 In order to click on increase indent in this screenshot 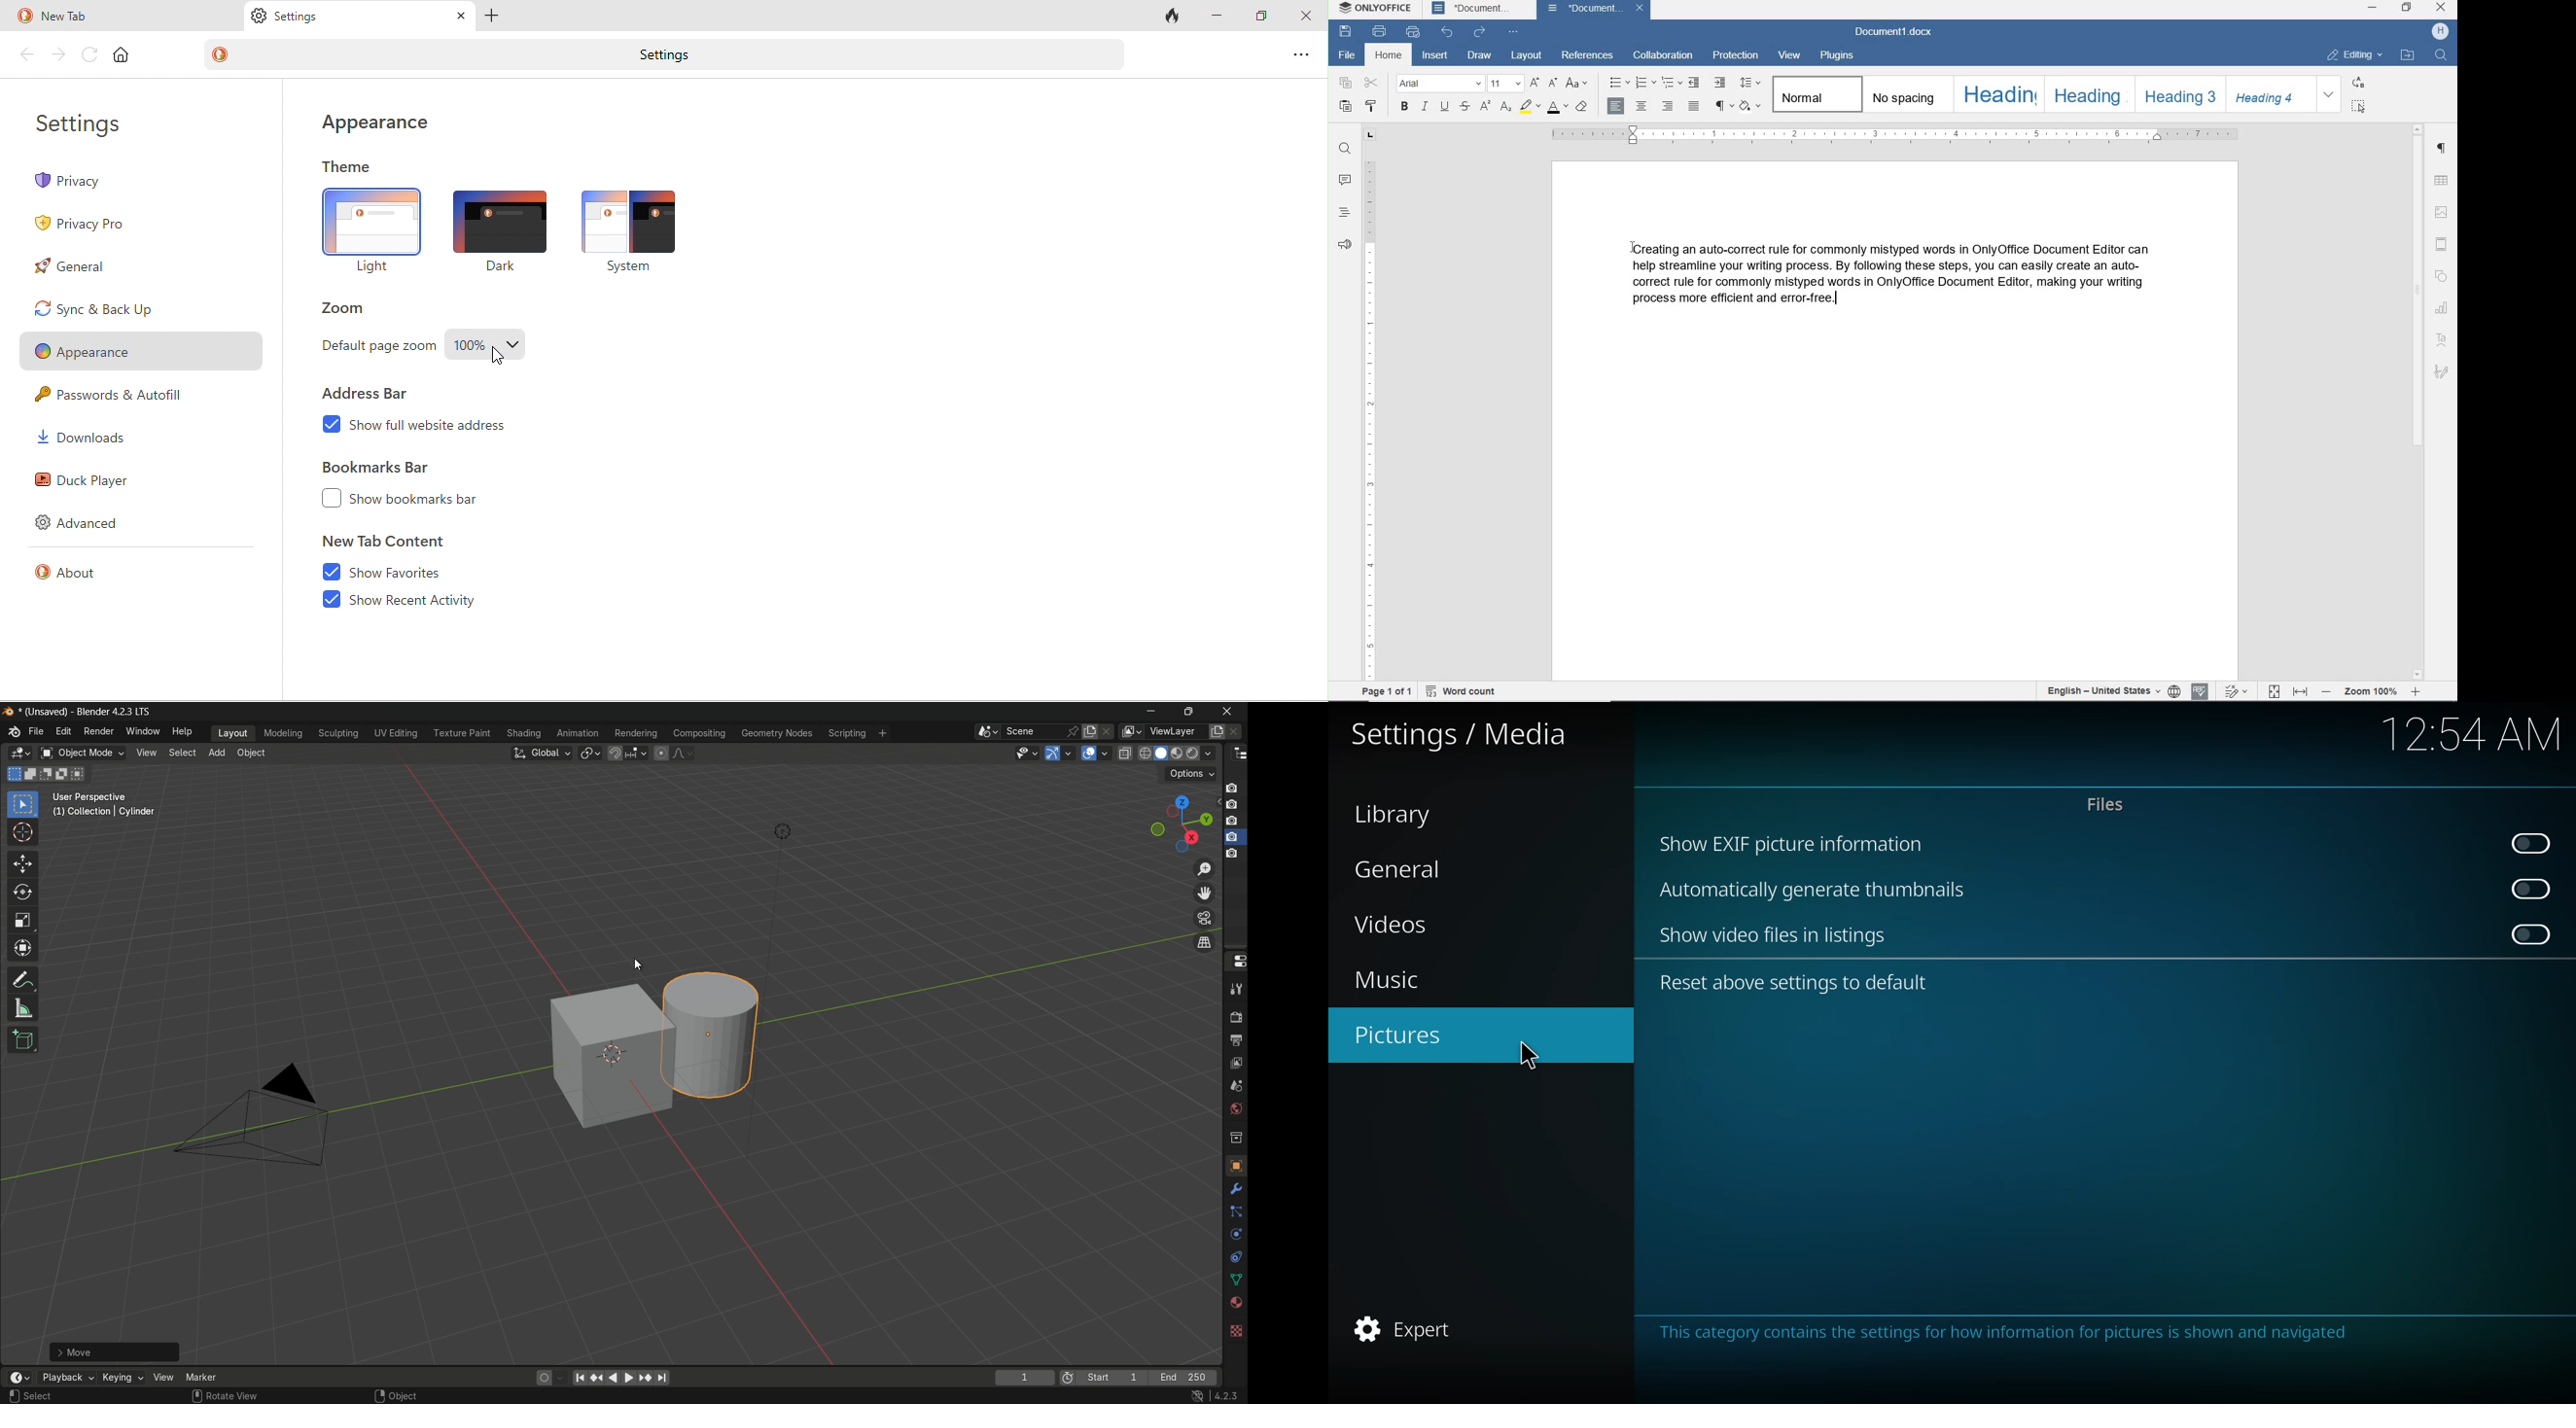, I will do `click(1720, 83)`.